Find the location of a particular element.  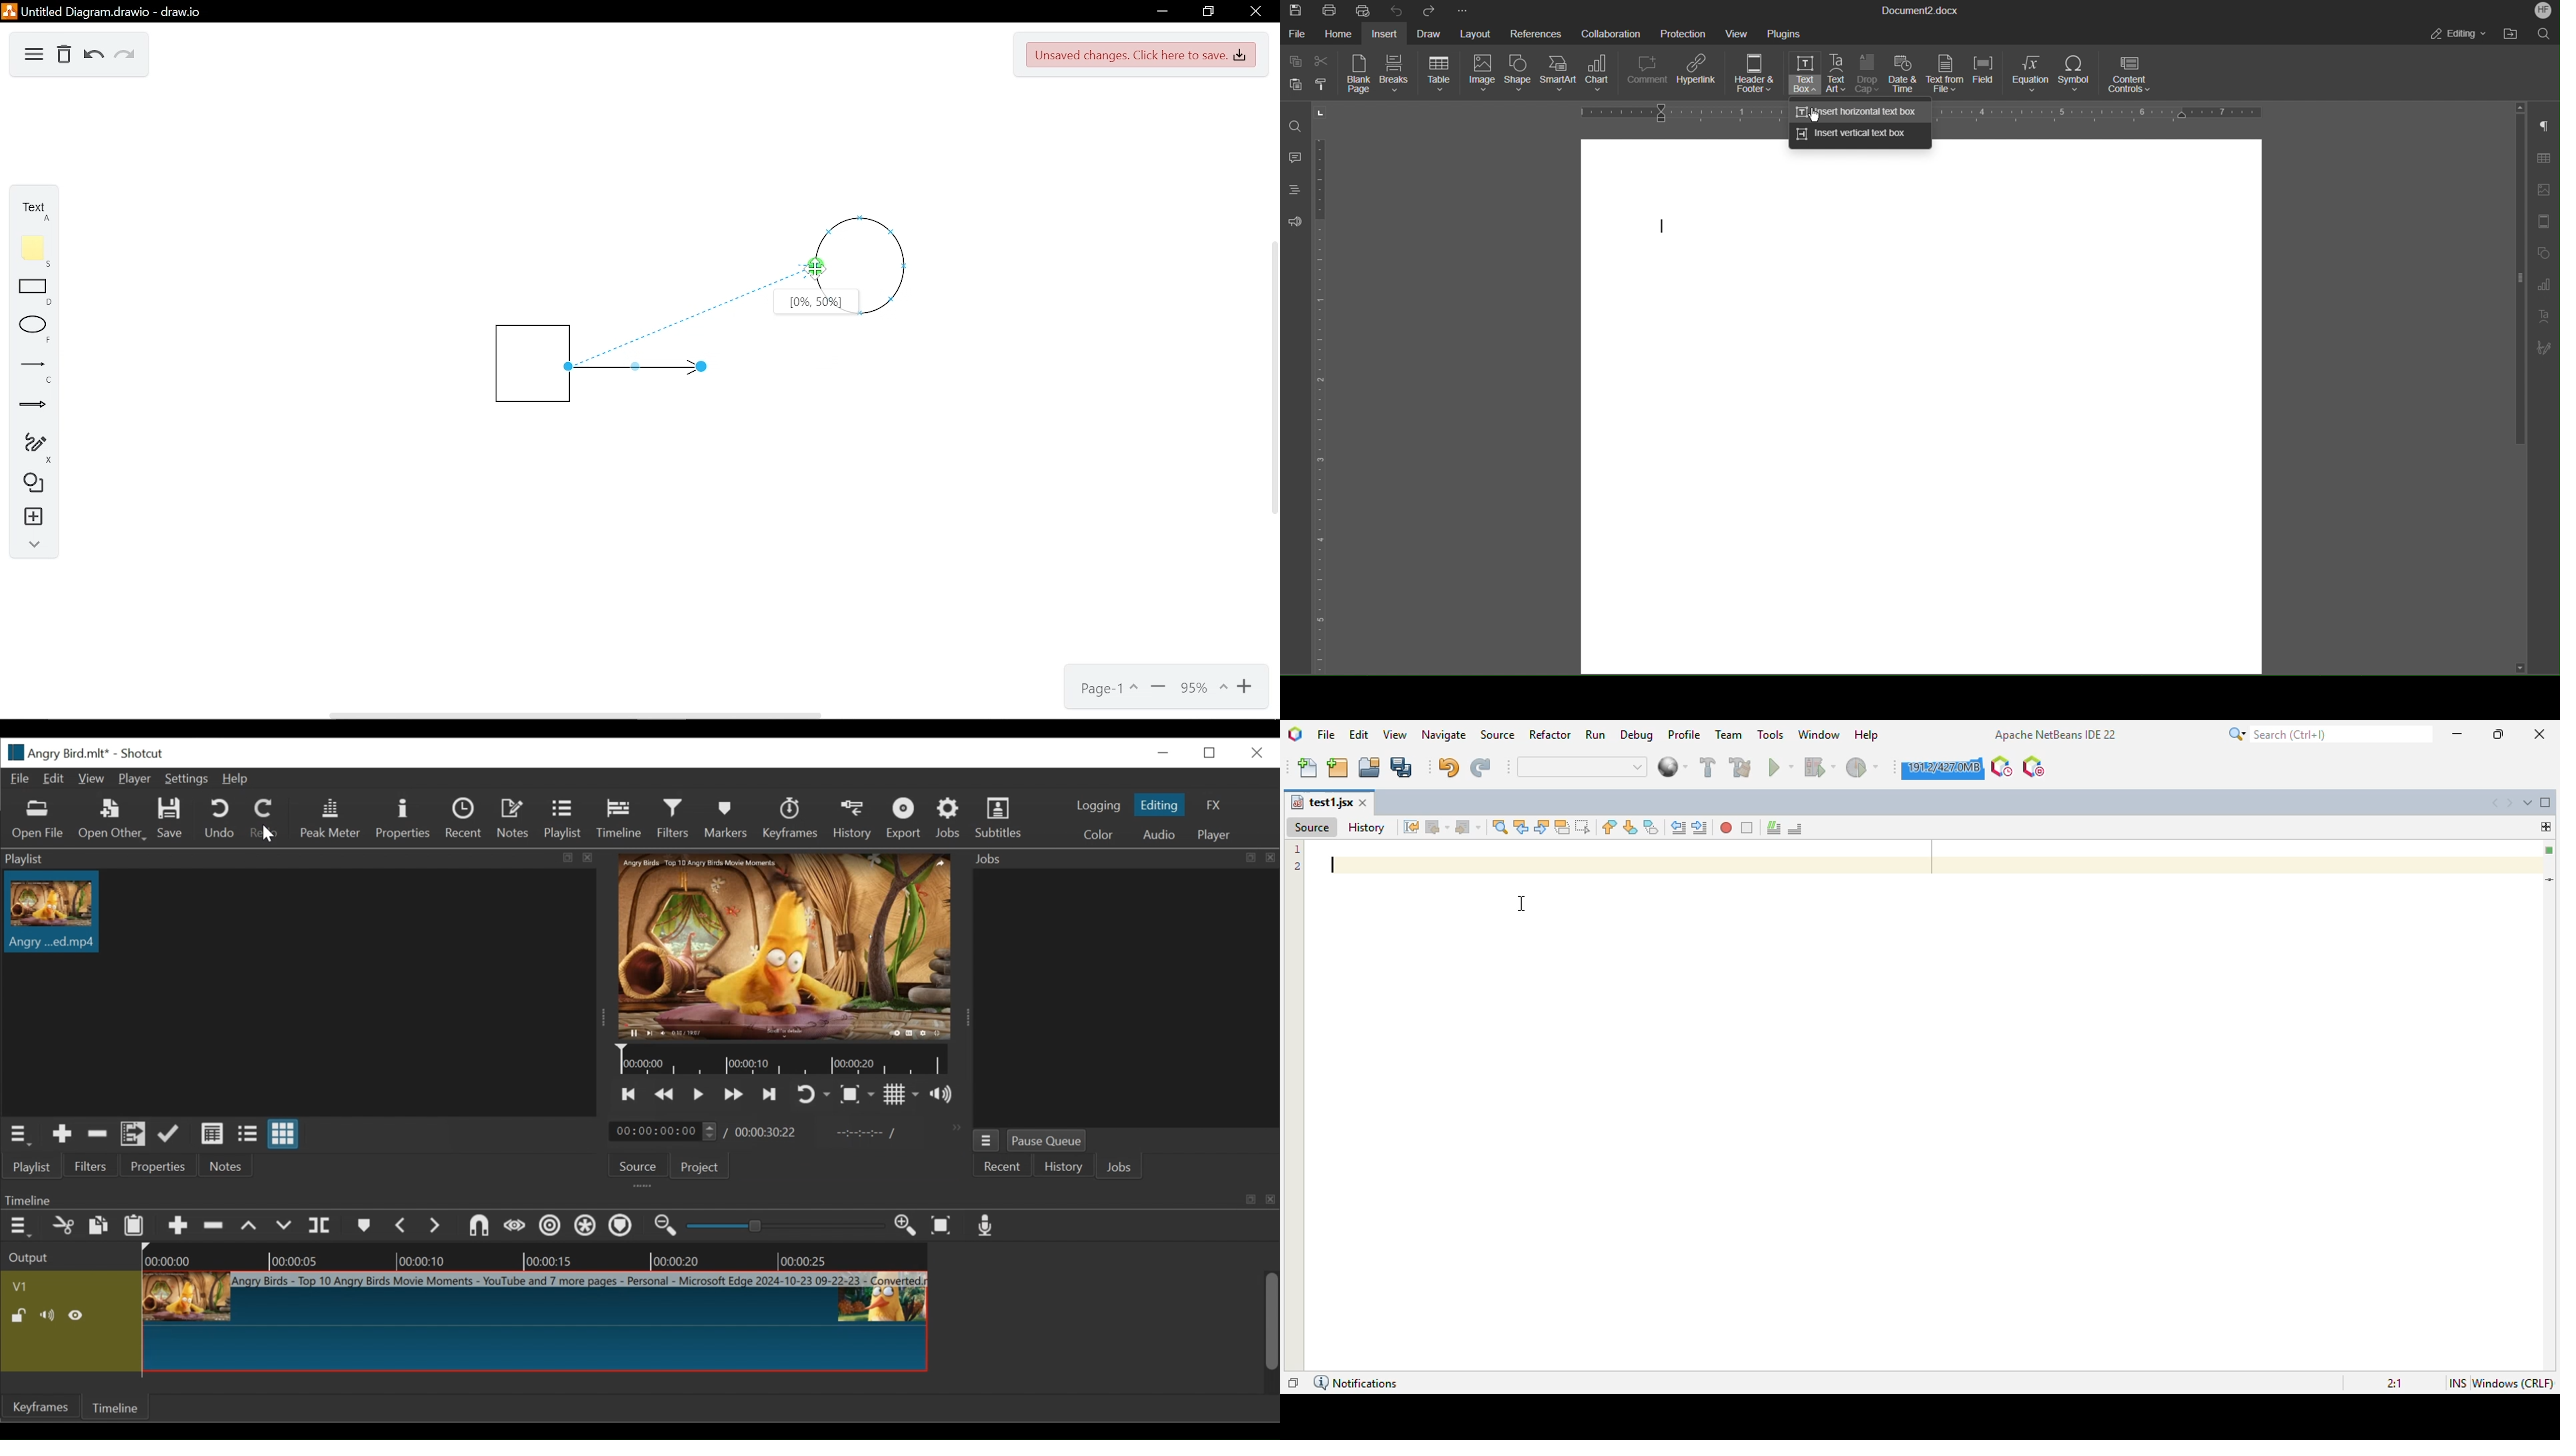

Timeline menu is located at coordinates (19, 1227).